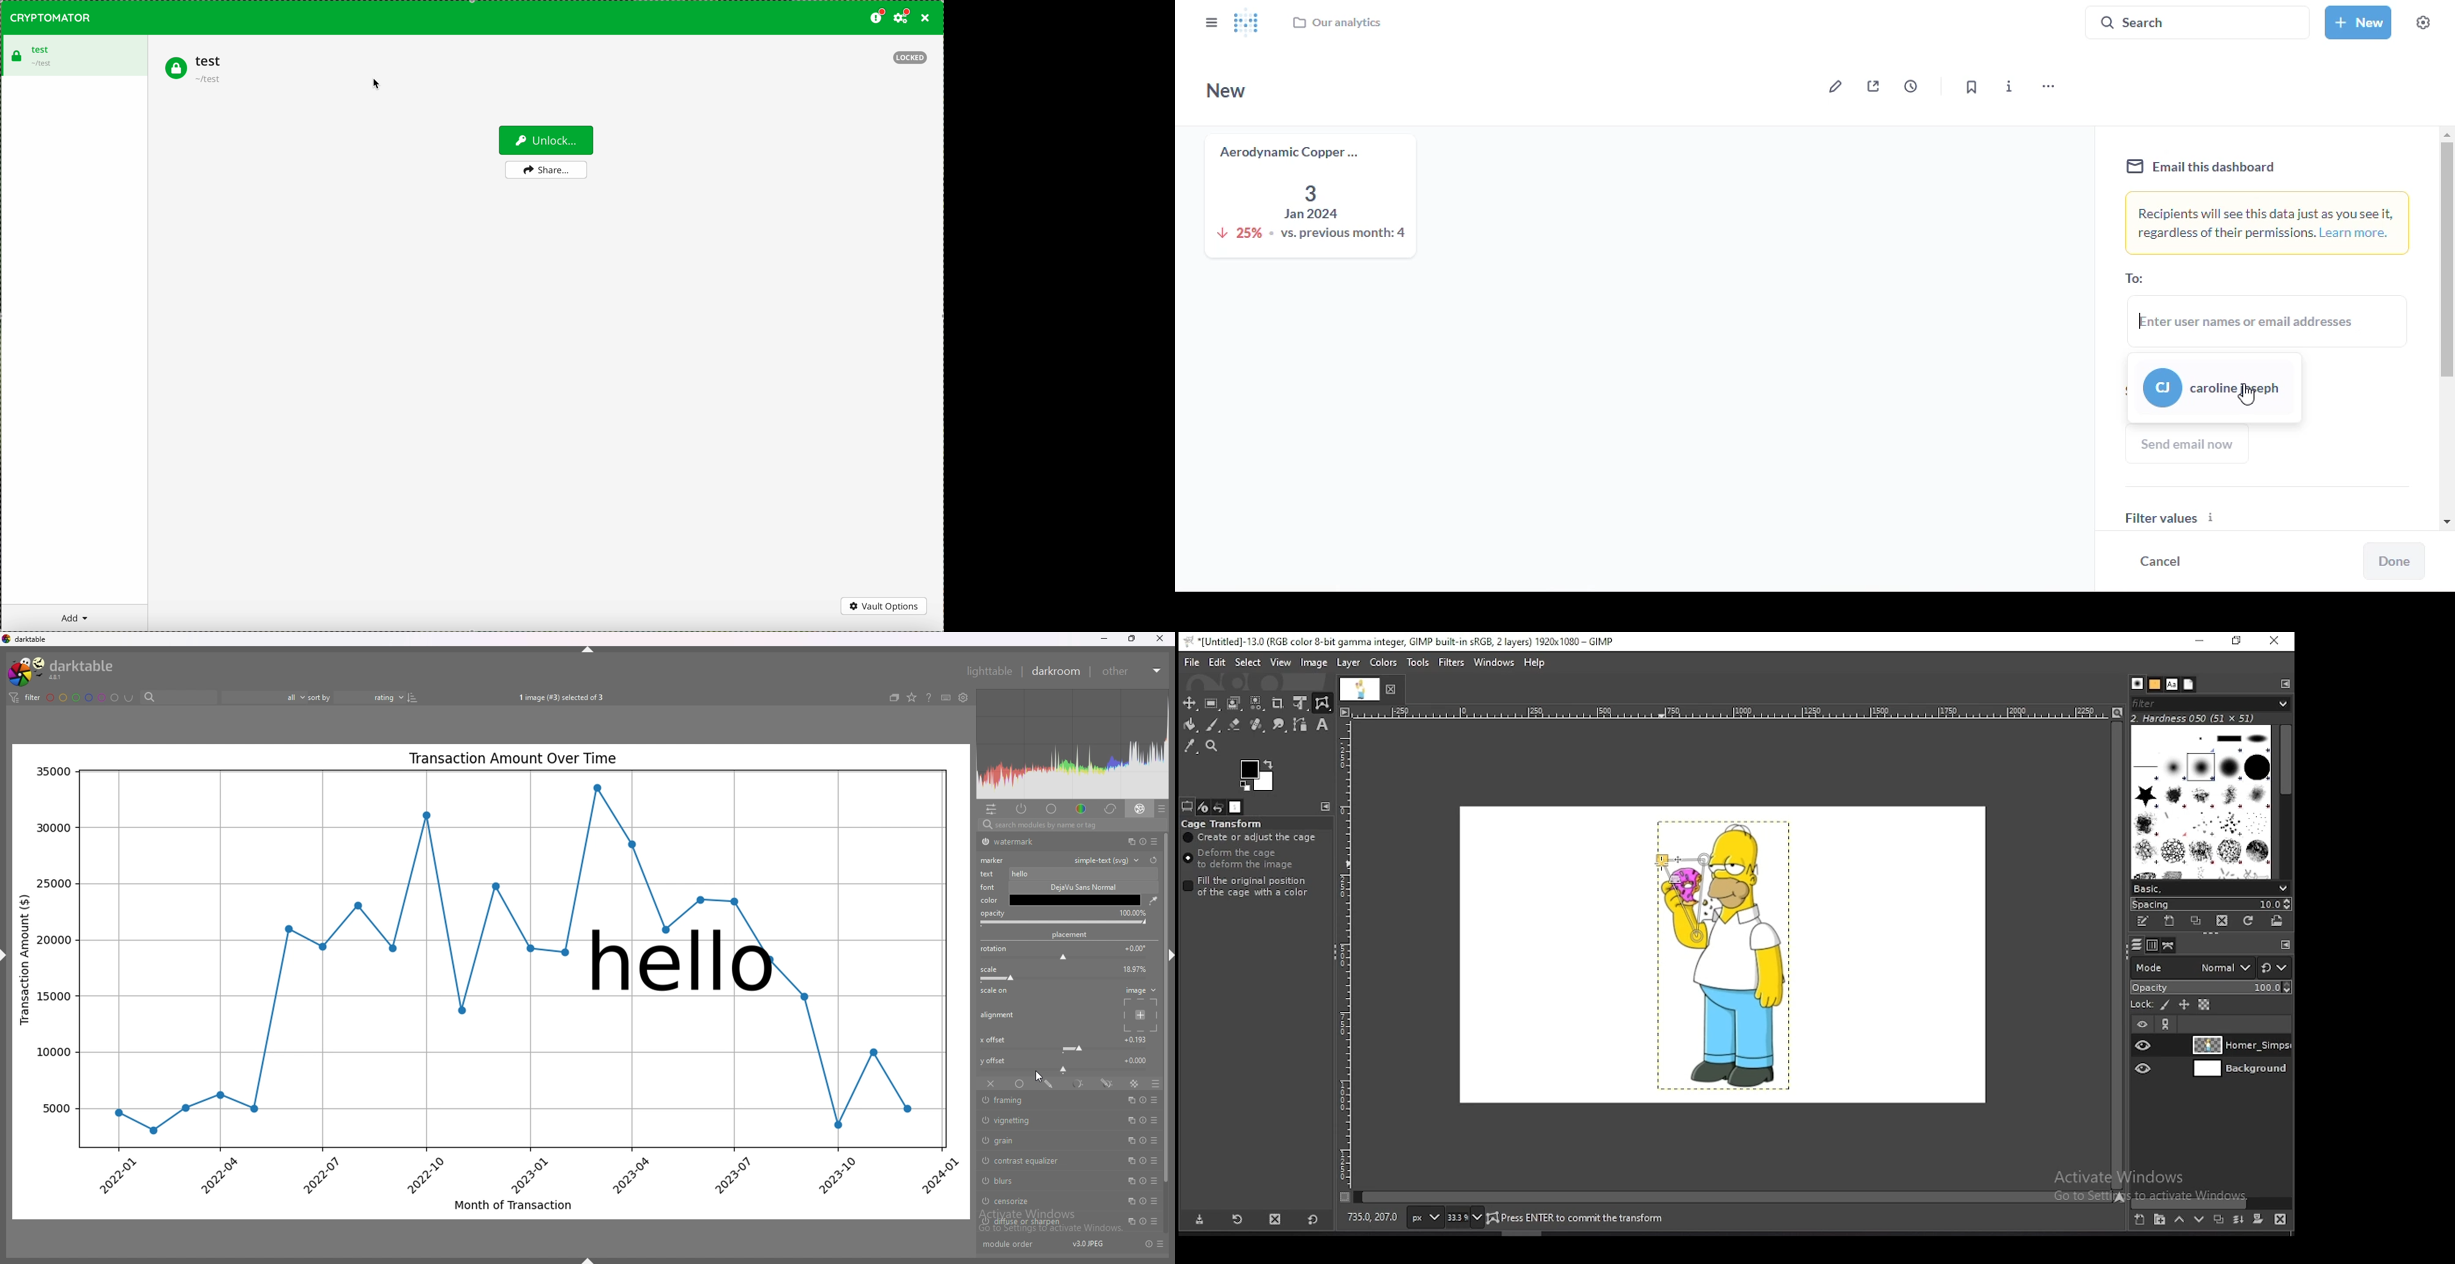 The height and width of the screenshot is (1288, 2464). Describe the element at coordinates (1212, 725) in the screenshot. I see `paintbrush tool` at that location.